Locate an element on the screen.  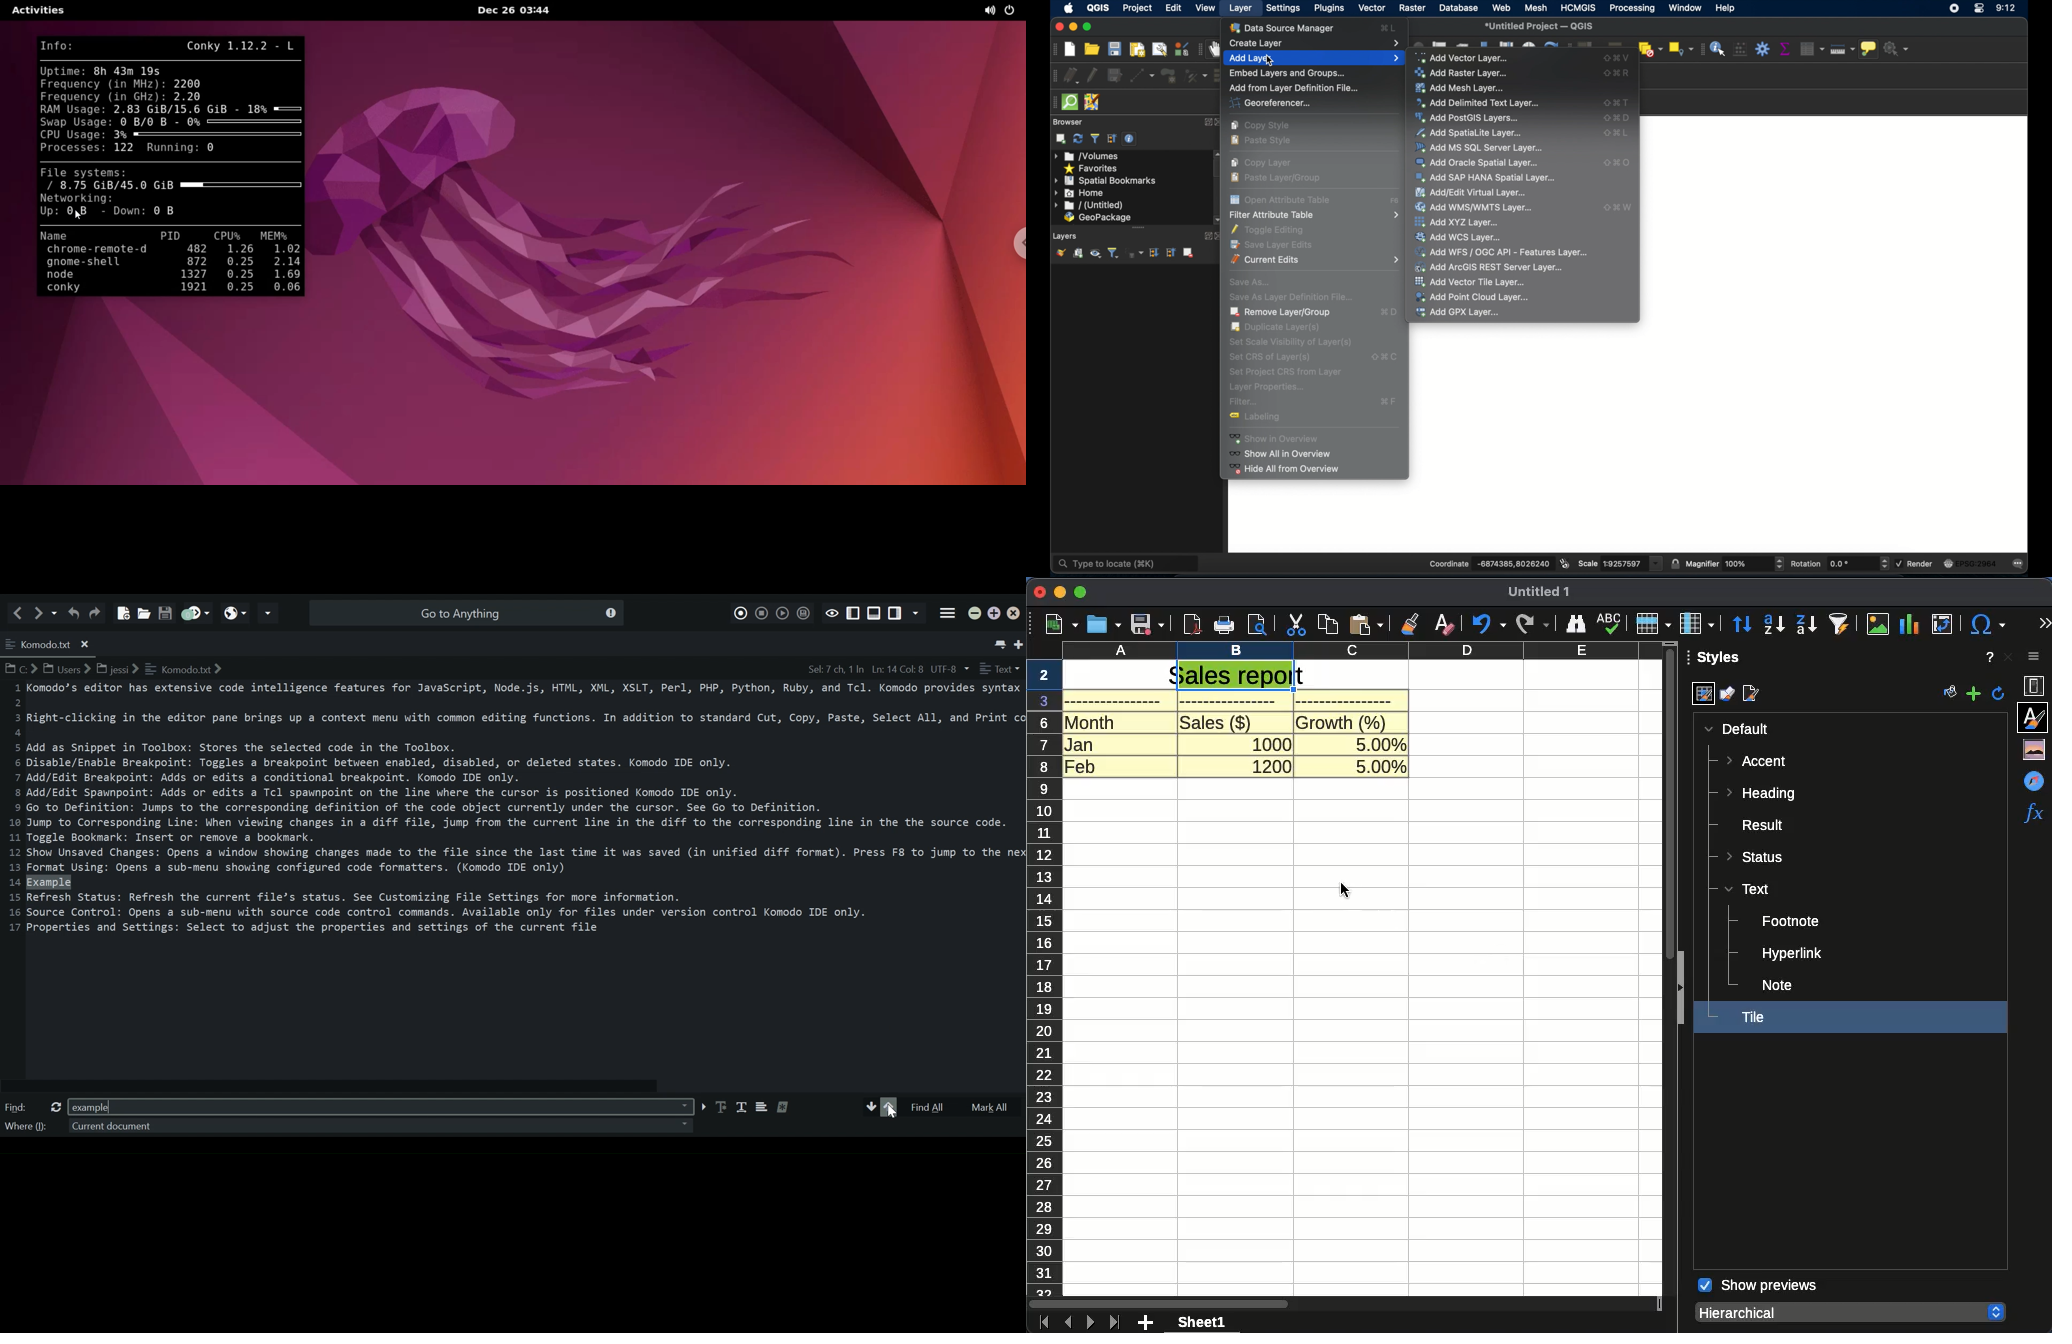
Find Field  is located at coordinates (379, 1105).